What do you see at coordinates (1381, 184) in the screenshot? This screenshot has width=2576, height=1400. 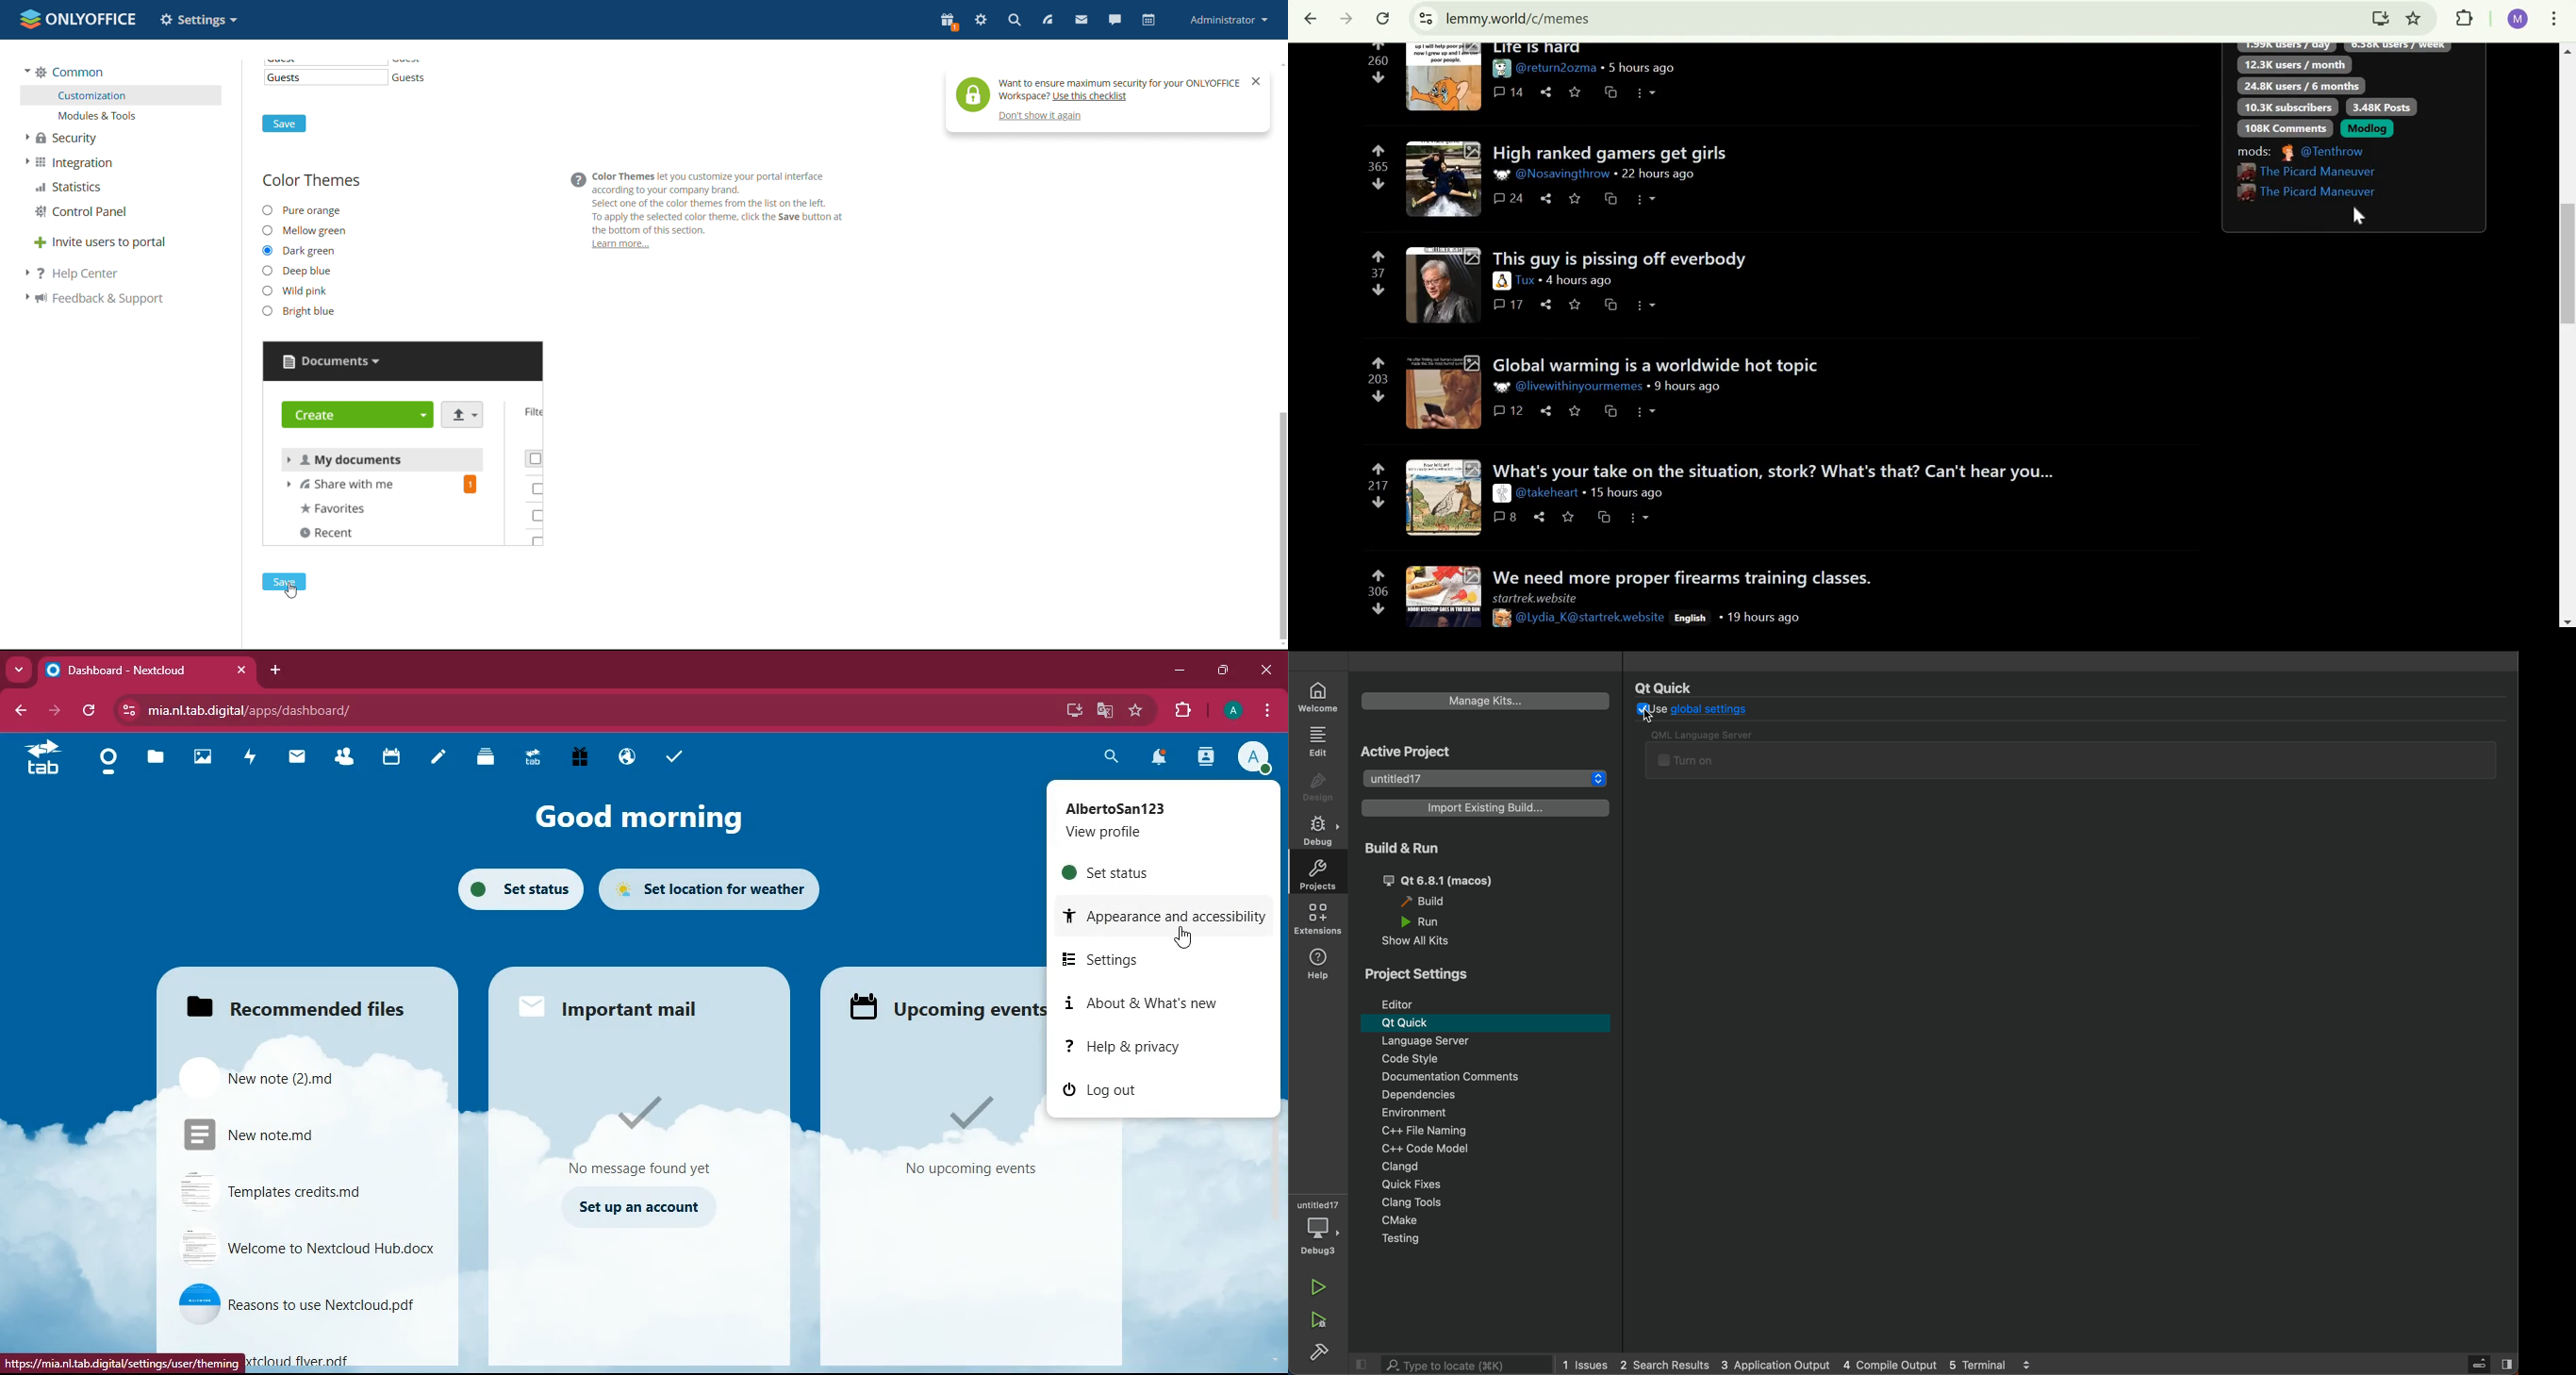 I see `downvote` at bounding box center [1381, 184].